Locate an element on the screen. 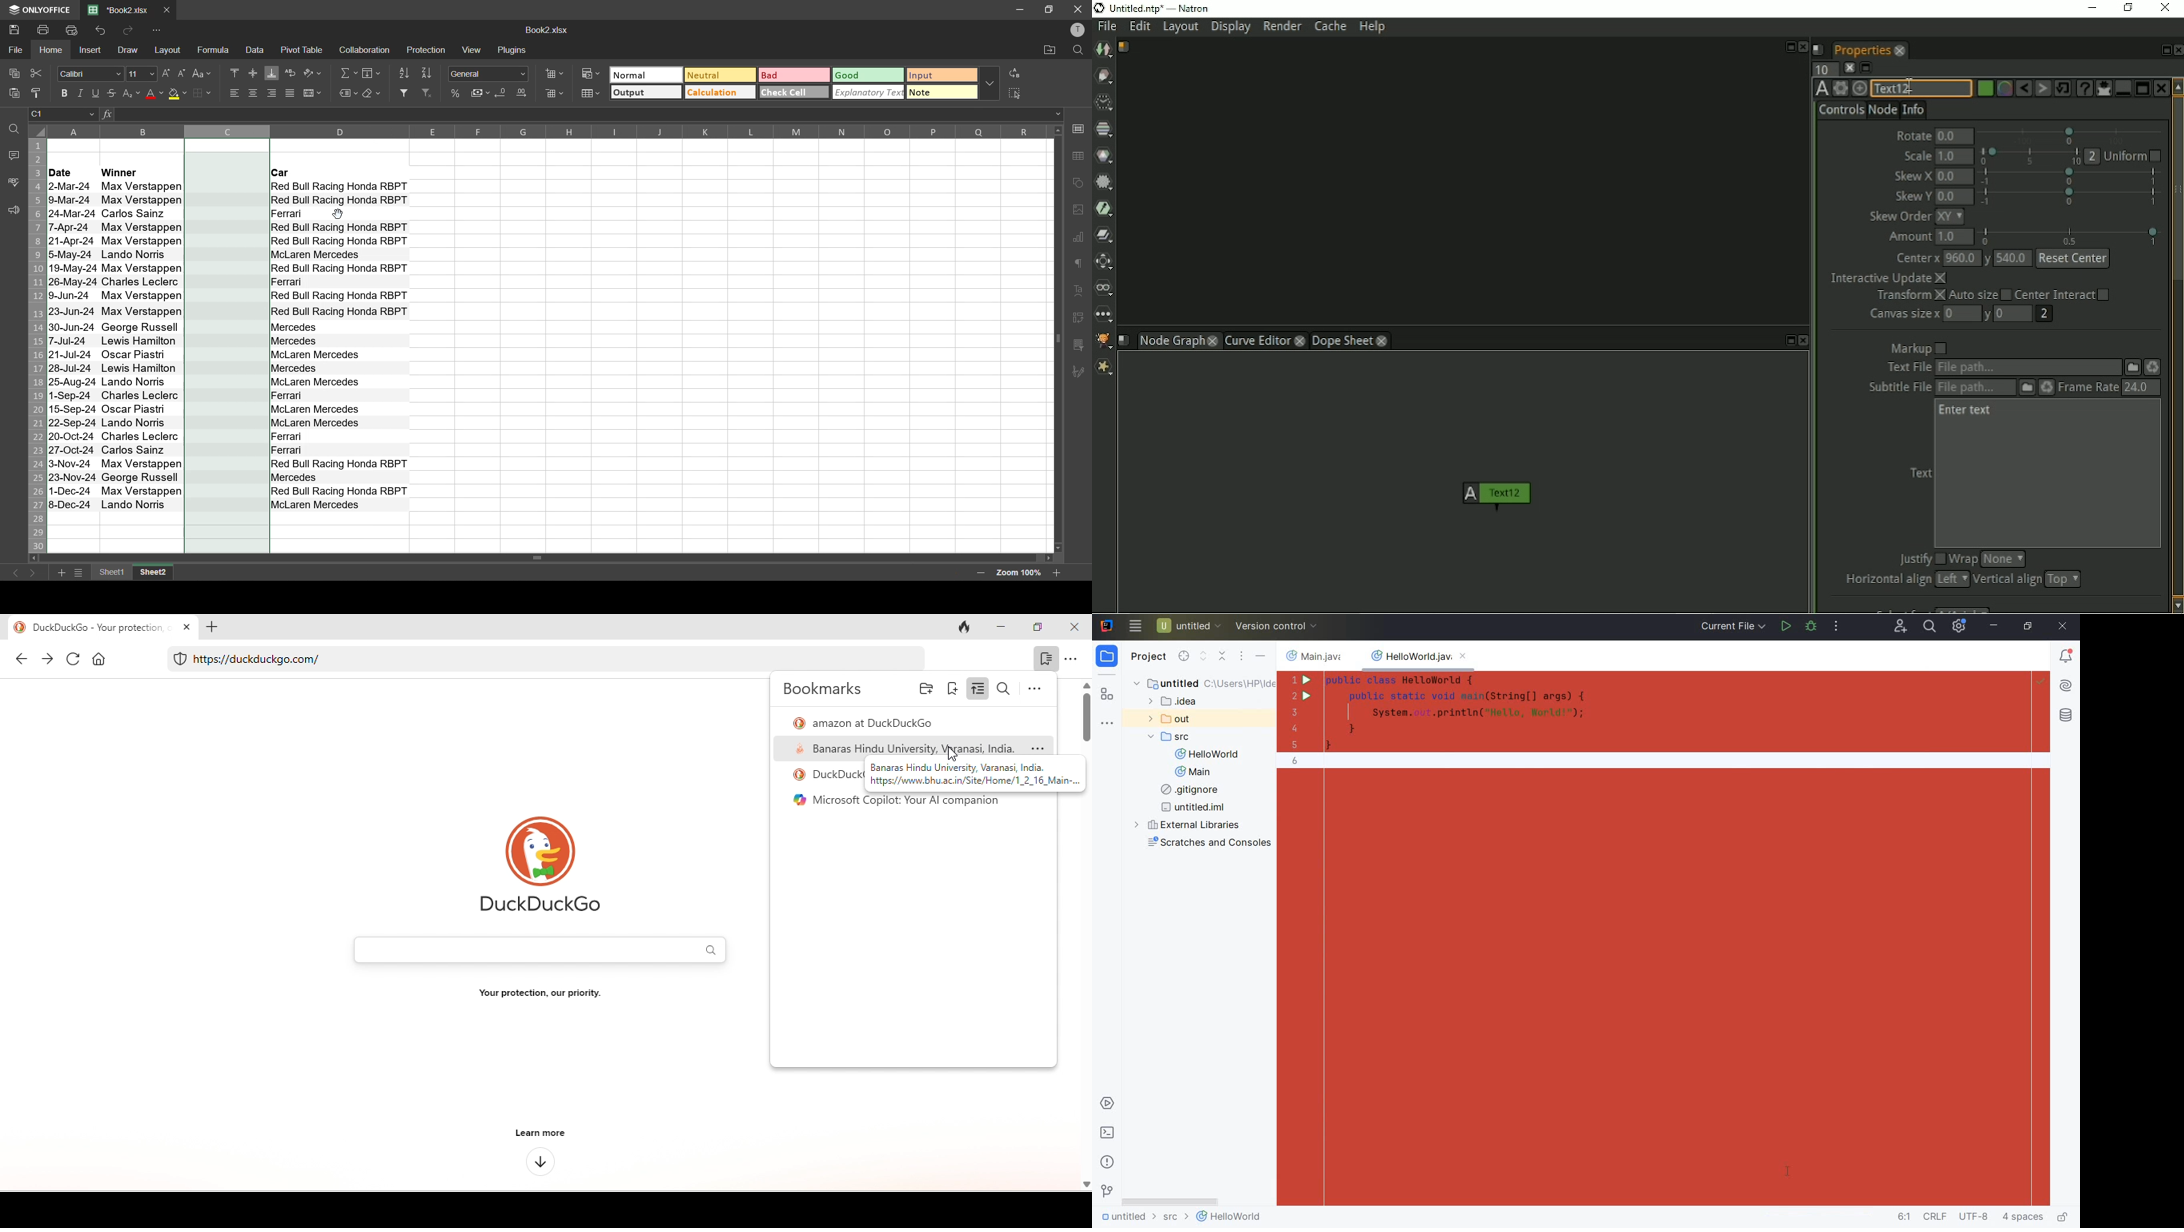 This screenshot has height=1232, width=2184. sheet2 is located at coordinates (152, 573).